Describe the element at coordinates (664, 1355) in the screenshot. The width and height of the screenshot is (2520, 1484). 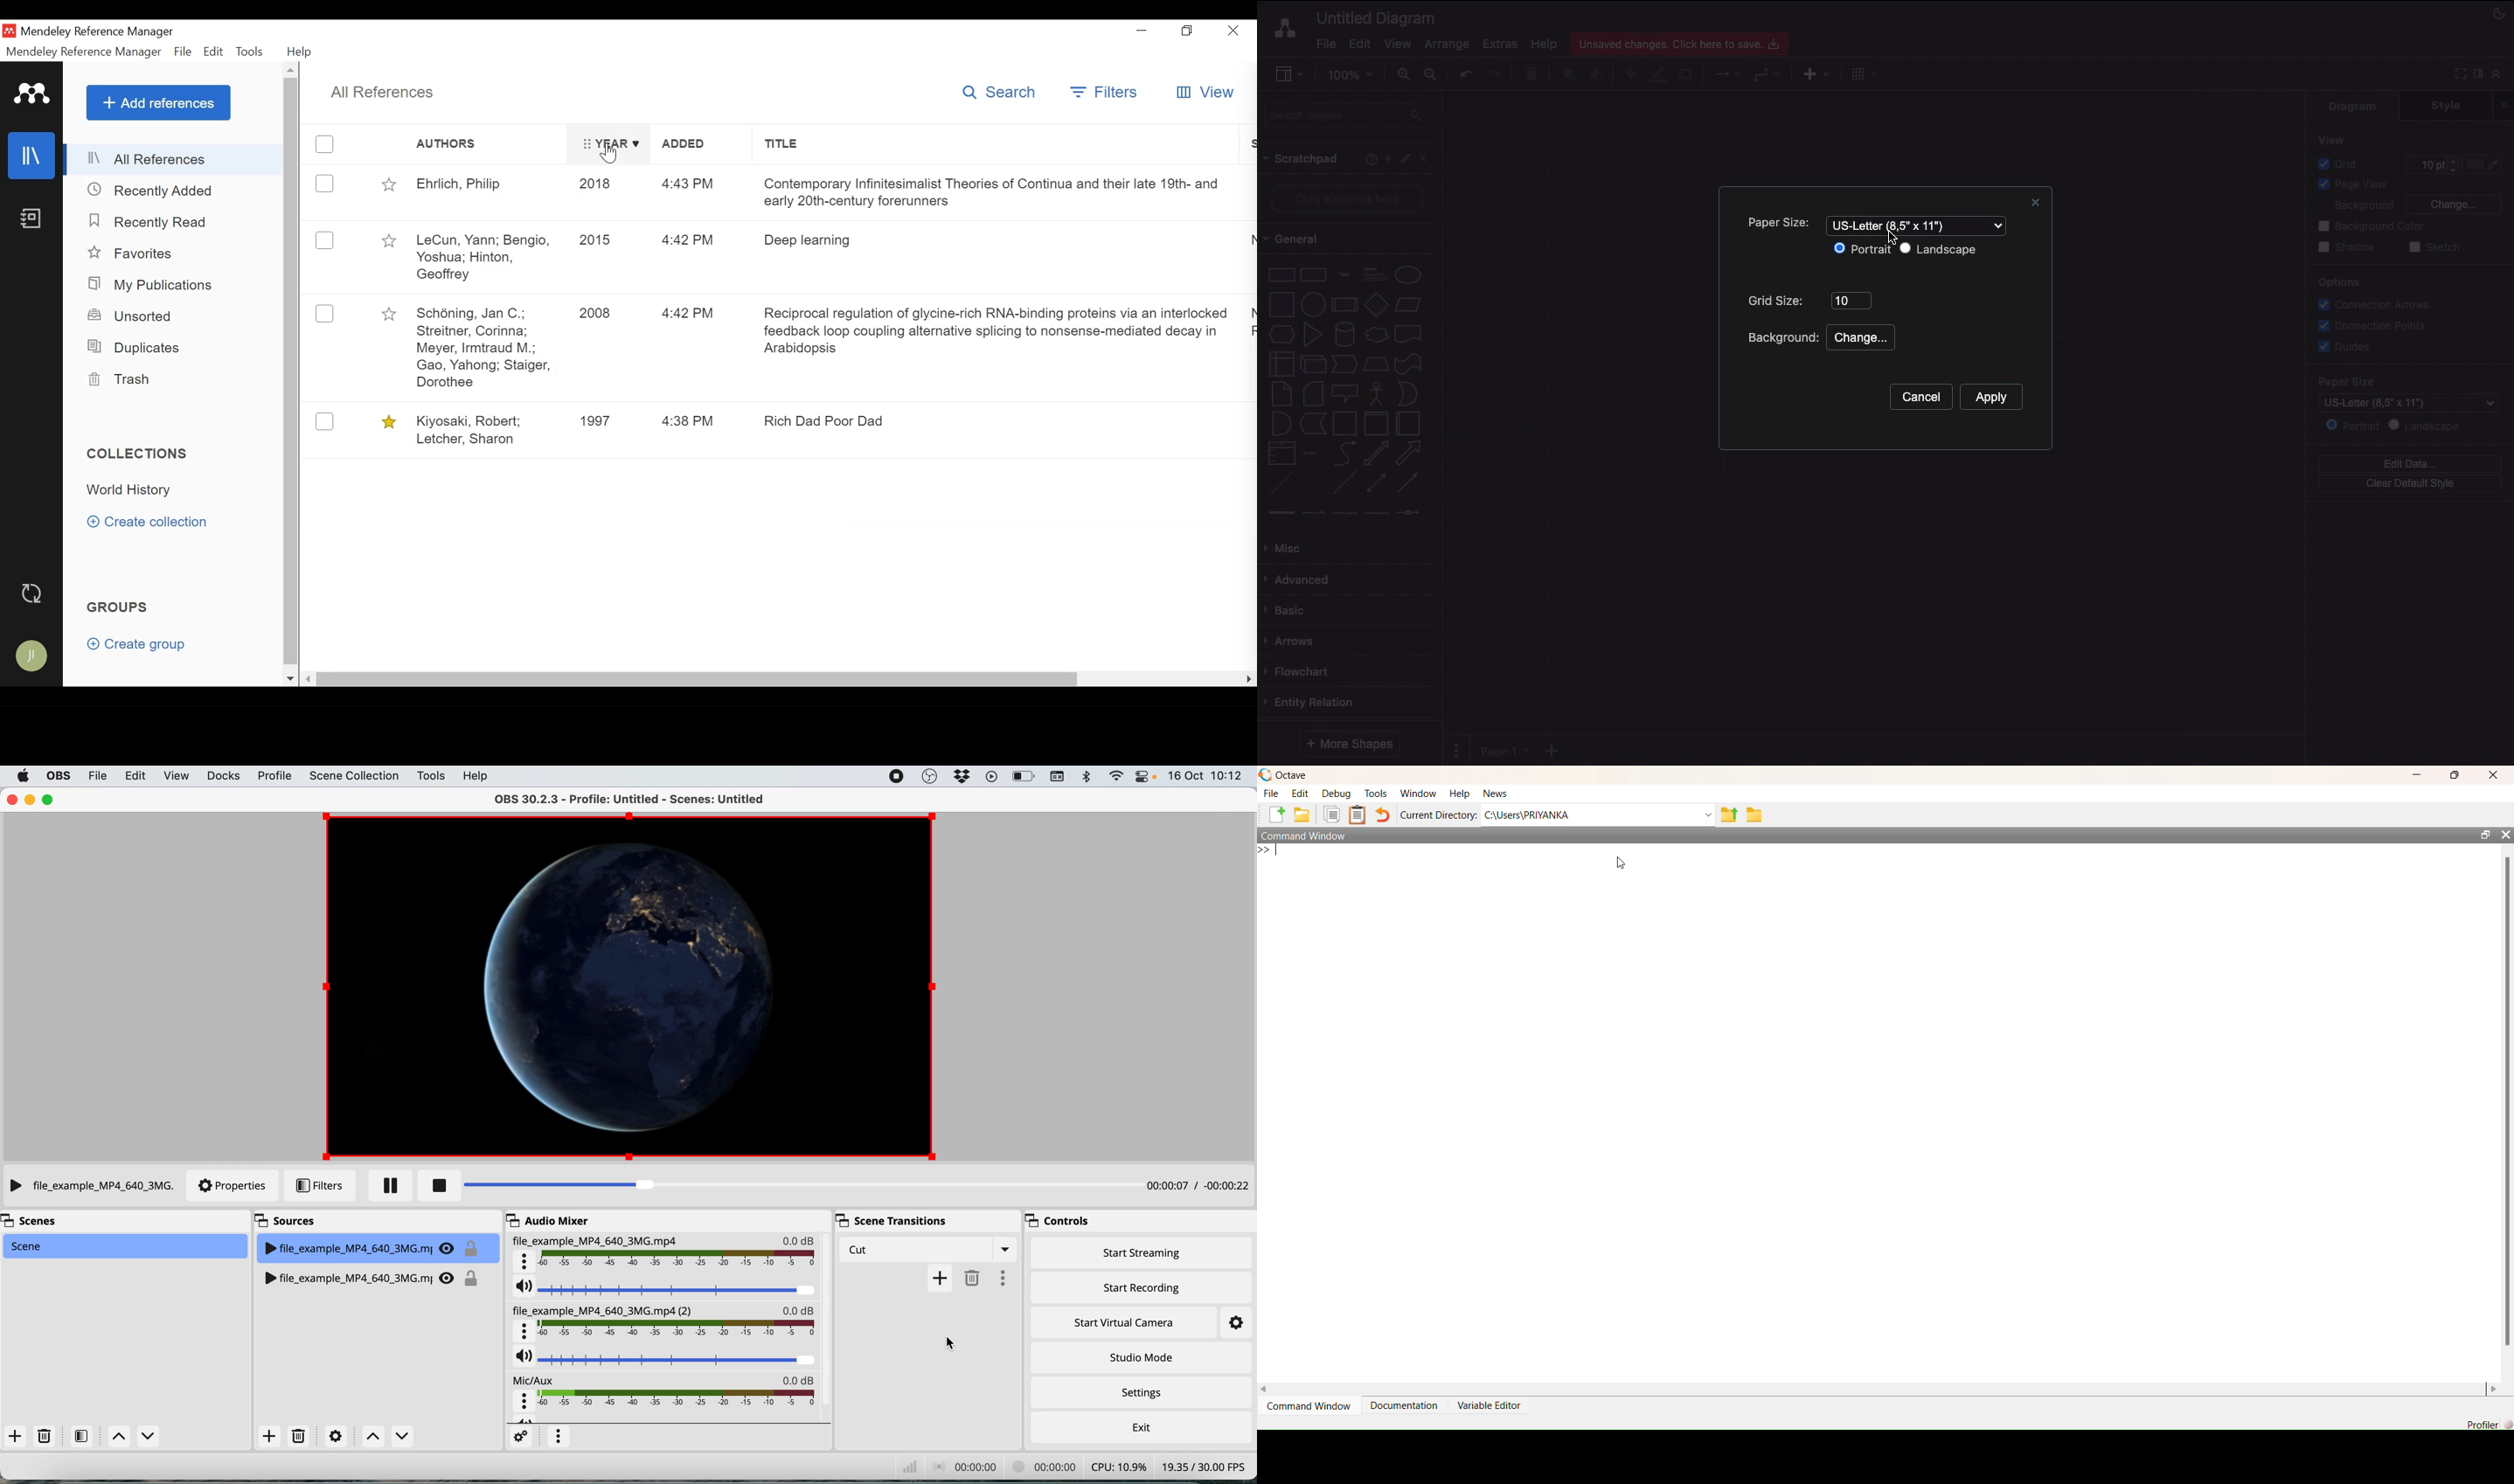
I see `source audio volume` at that location.